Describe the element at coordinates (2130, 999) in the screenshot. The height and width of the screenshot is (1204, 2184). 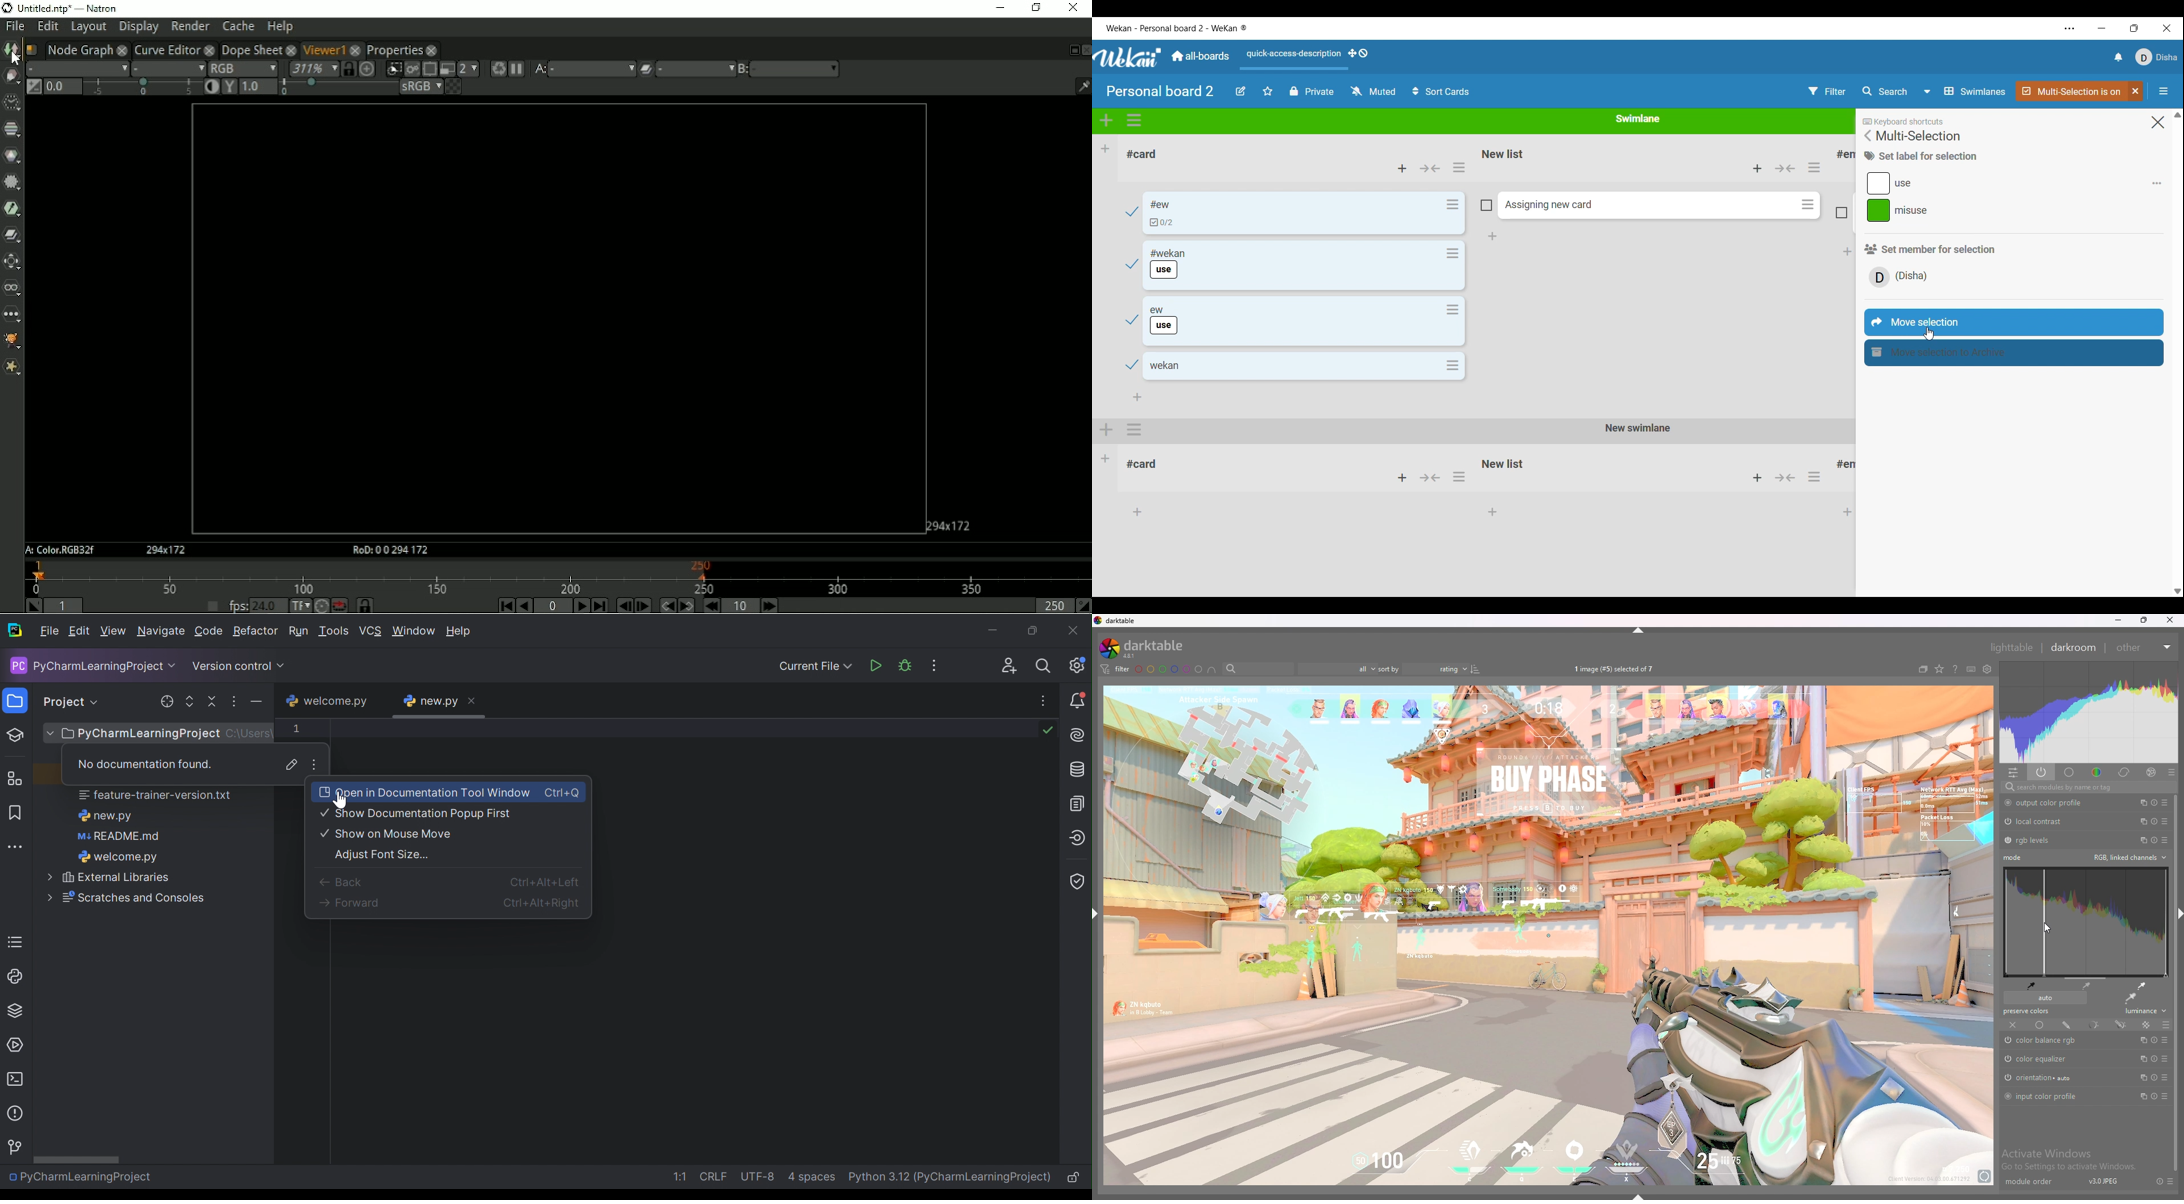
I see `apply auto` at that location.